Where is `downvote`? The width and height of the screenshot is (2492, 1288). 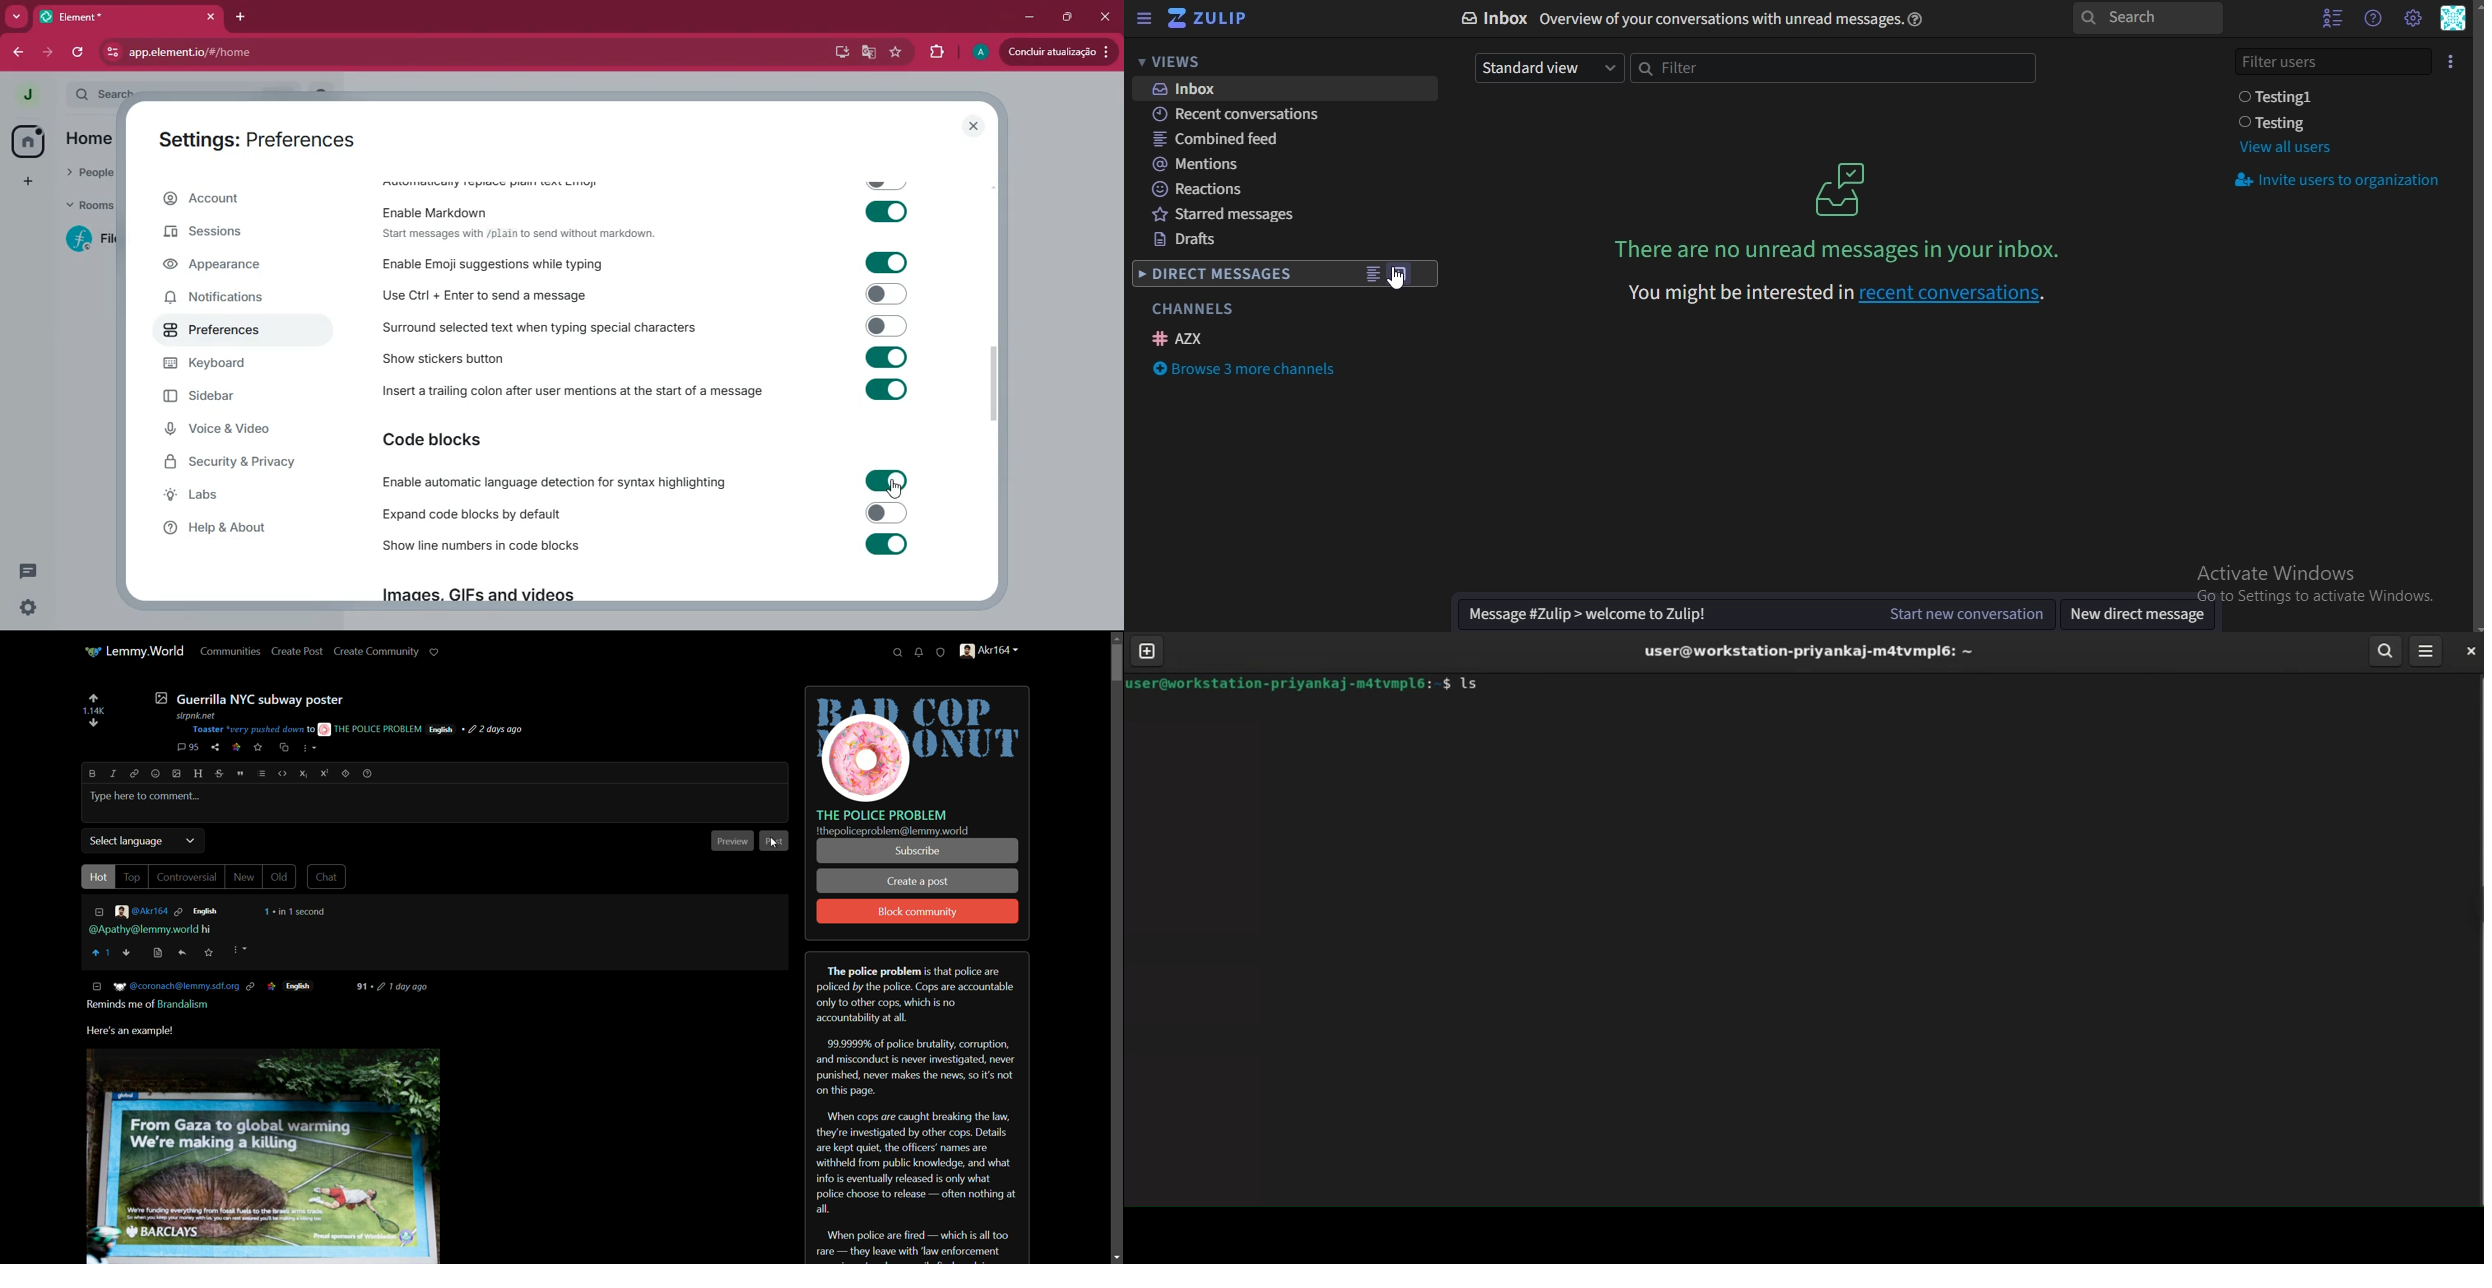 downvote is located at coordinates (125, 953).